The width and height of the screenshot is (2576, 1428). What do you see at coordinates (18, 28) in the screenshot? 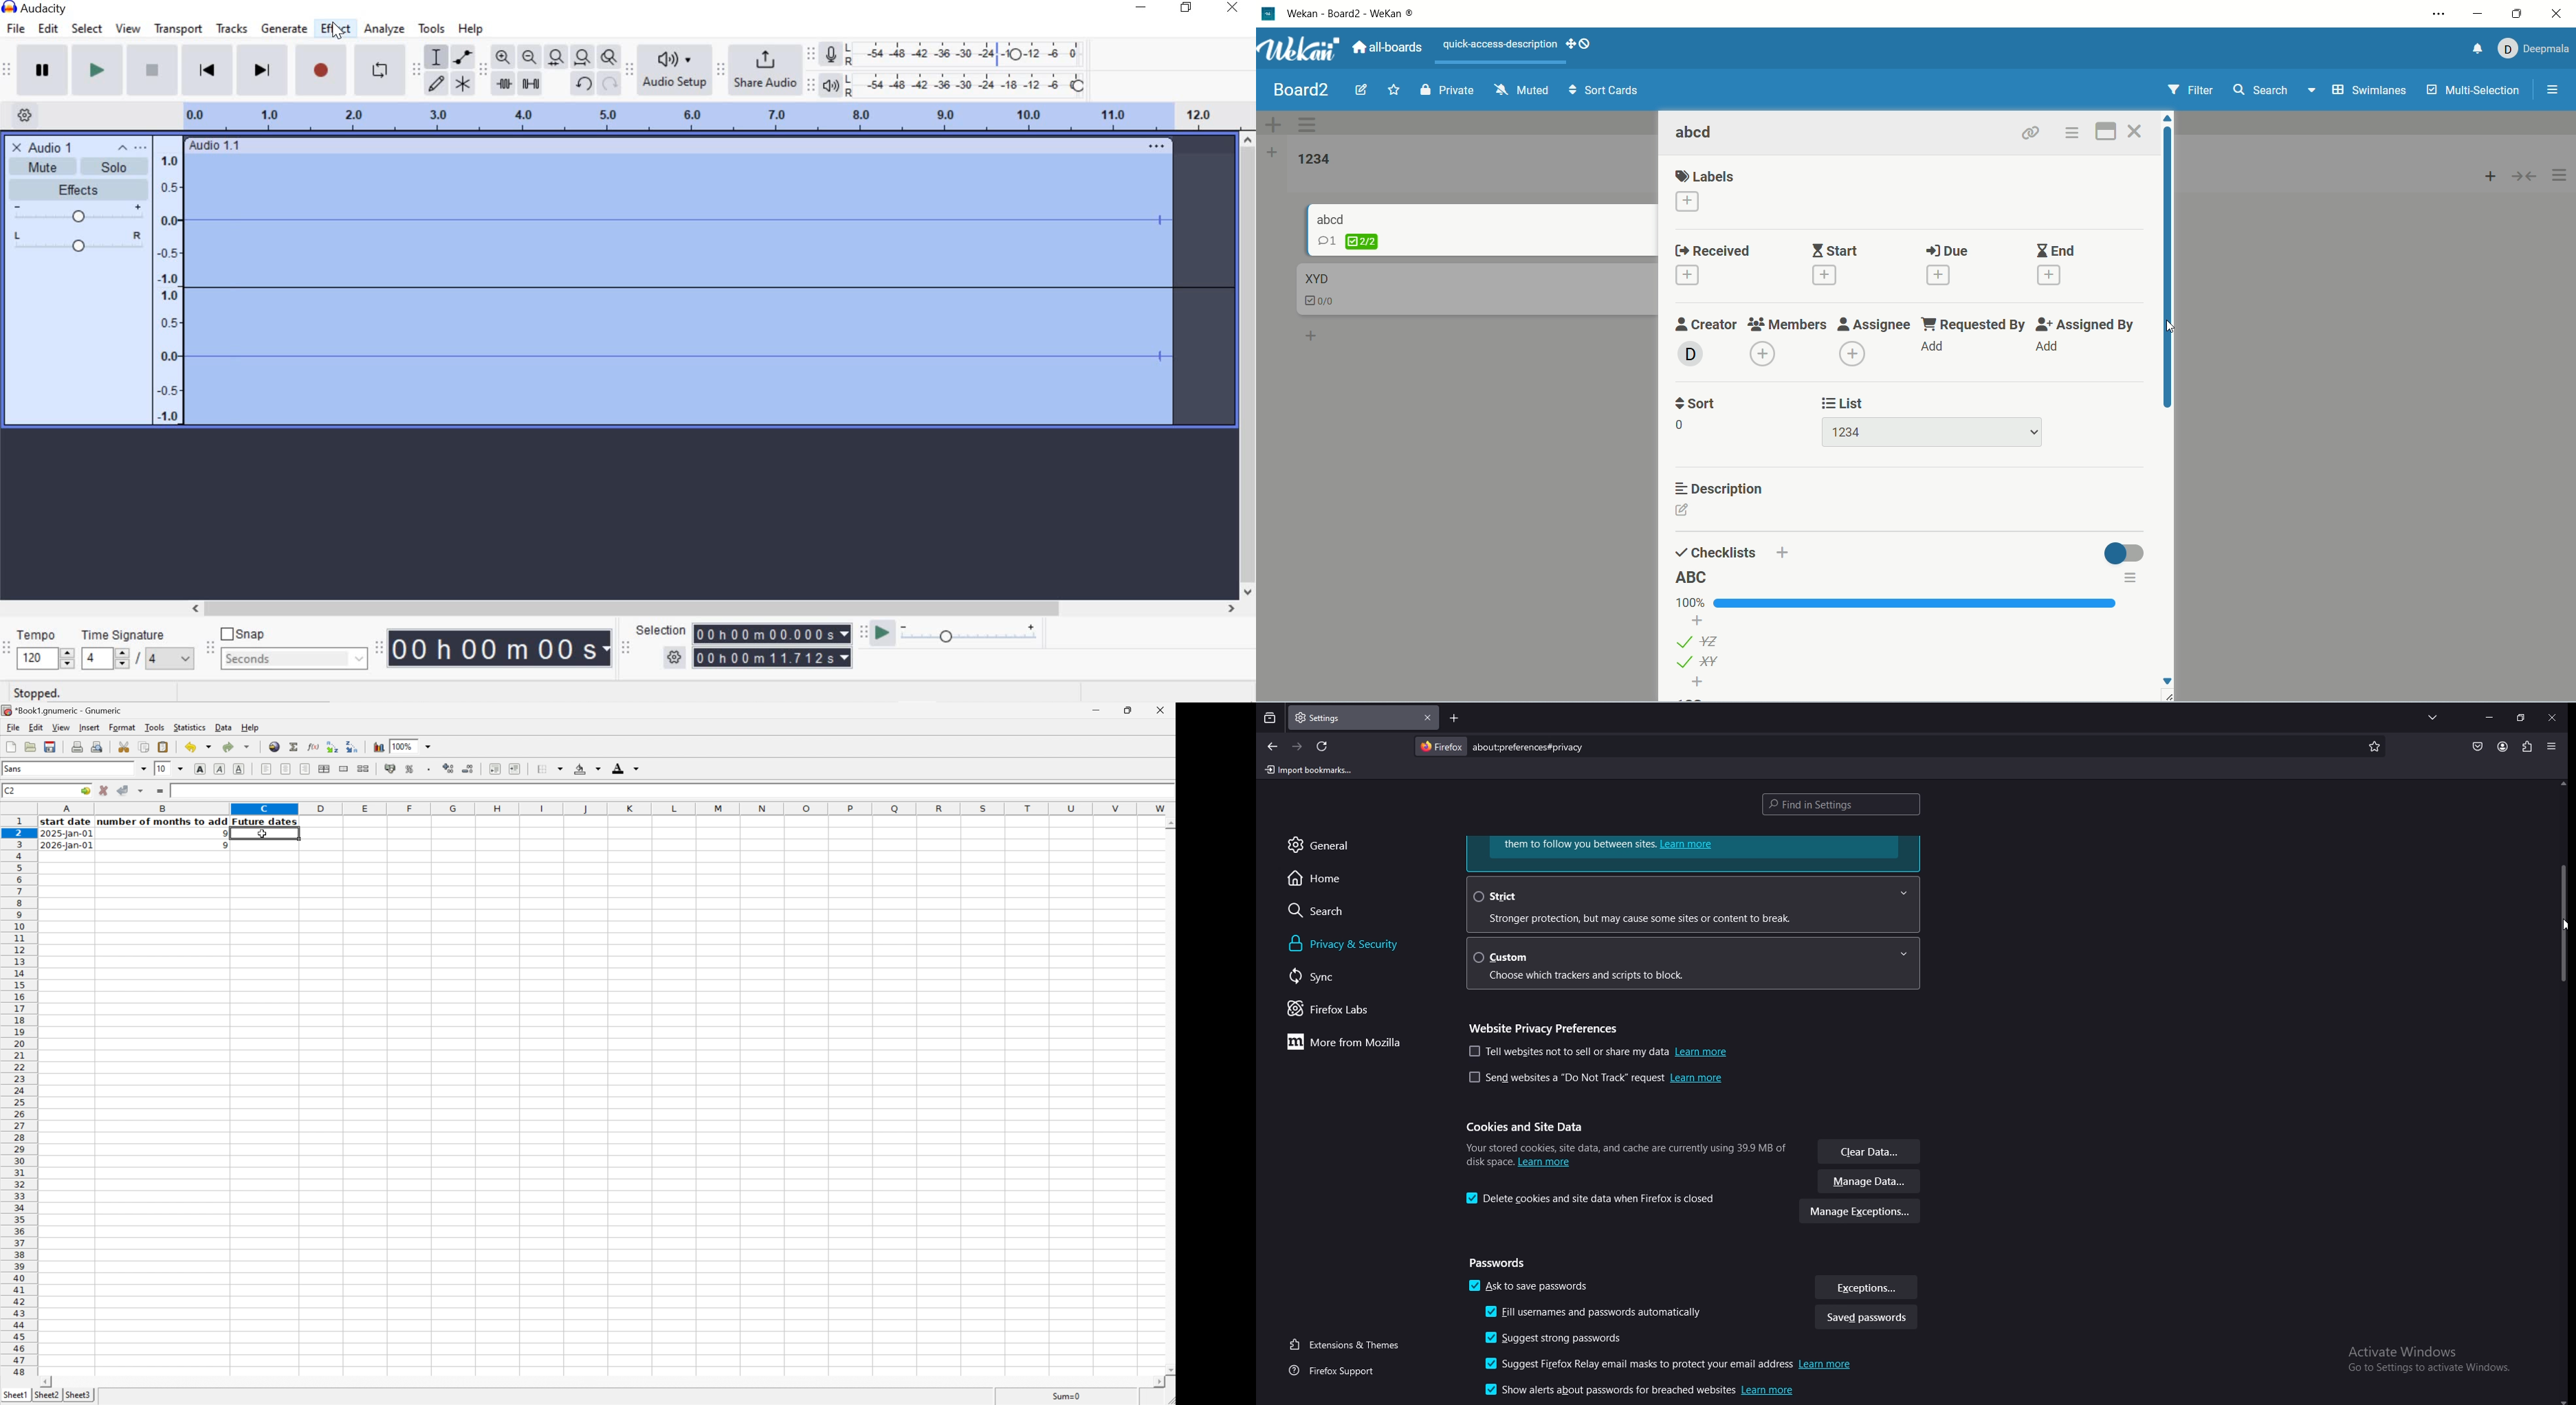
I see `file` at bounding box center [18, 28].